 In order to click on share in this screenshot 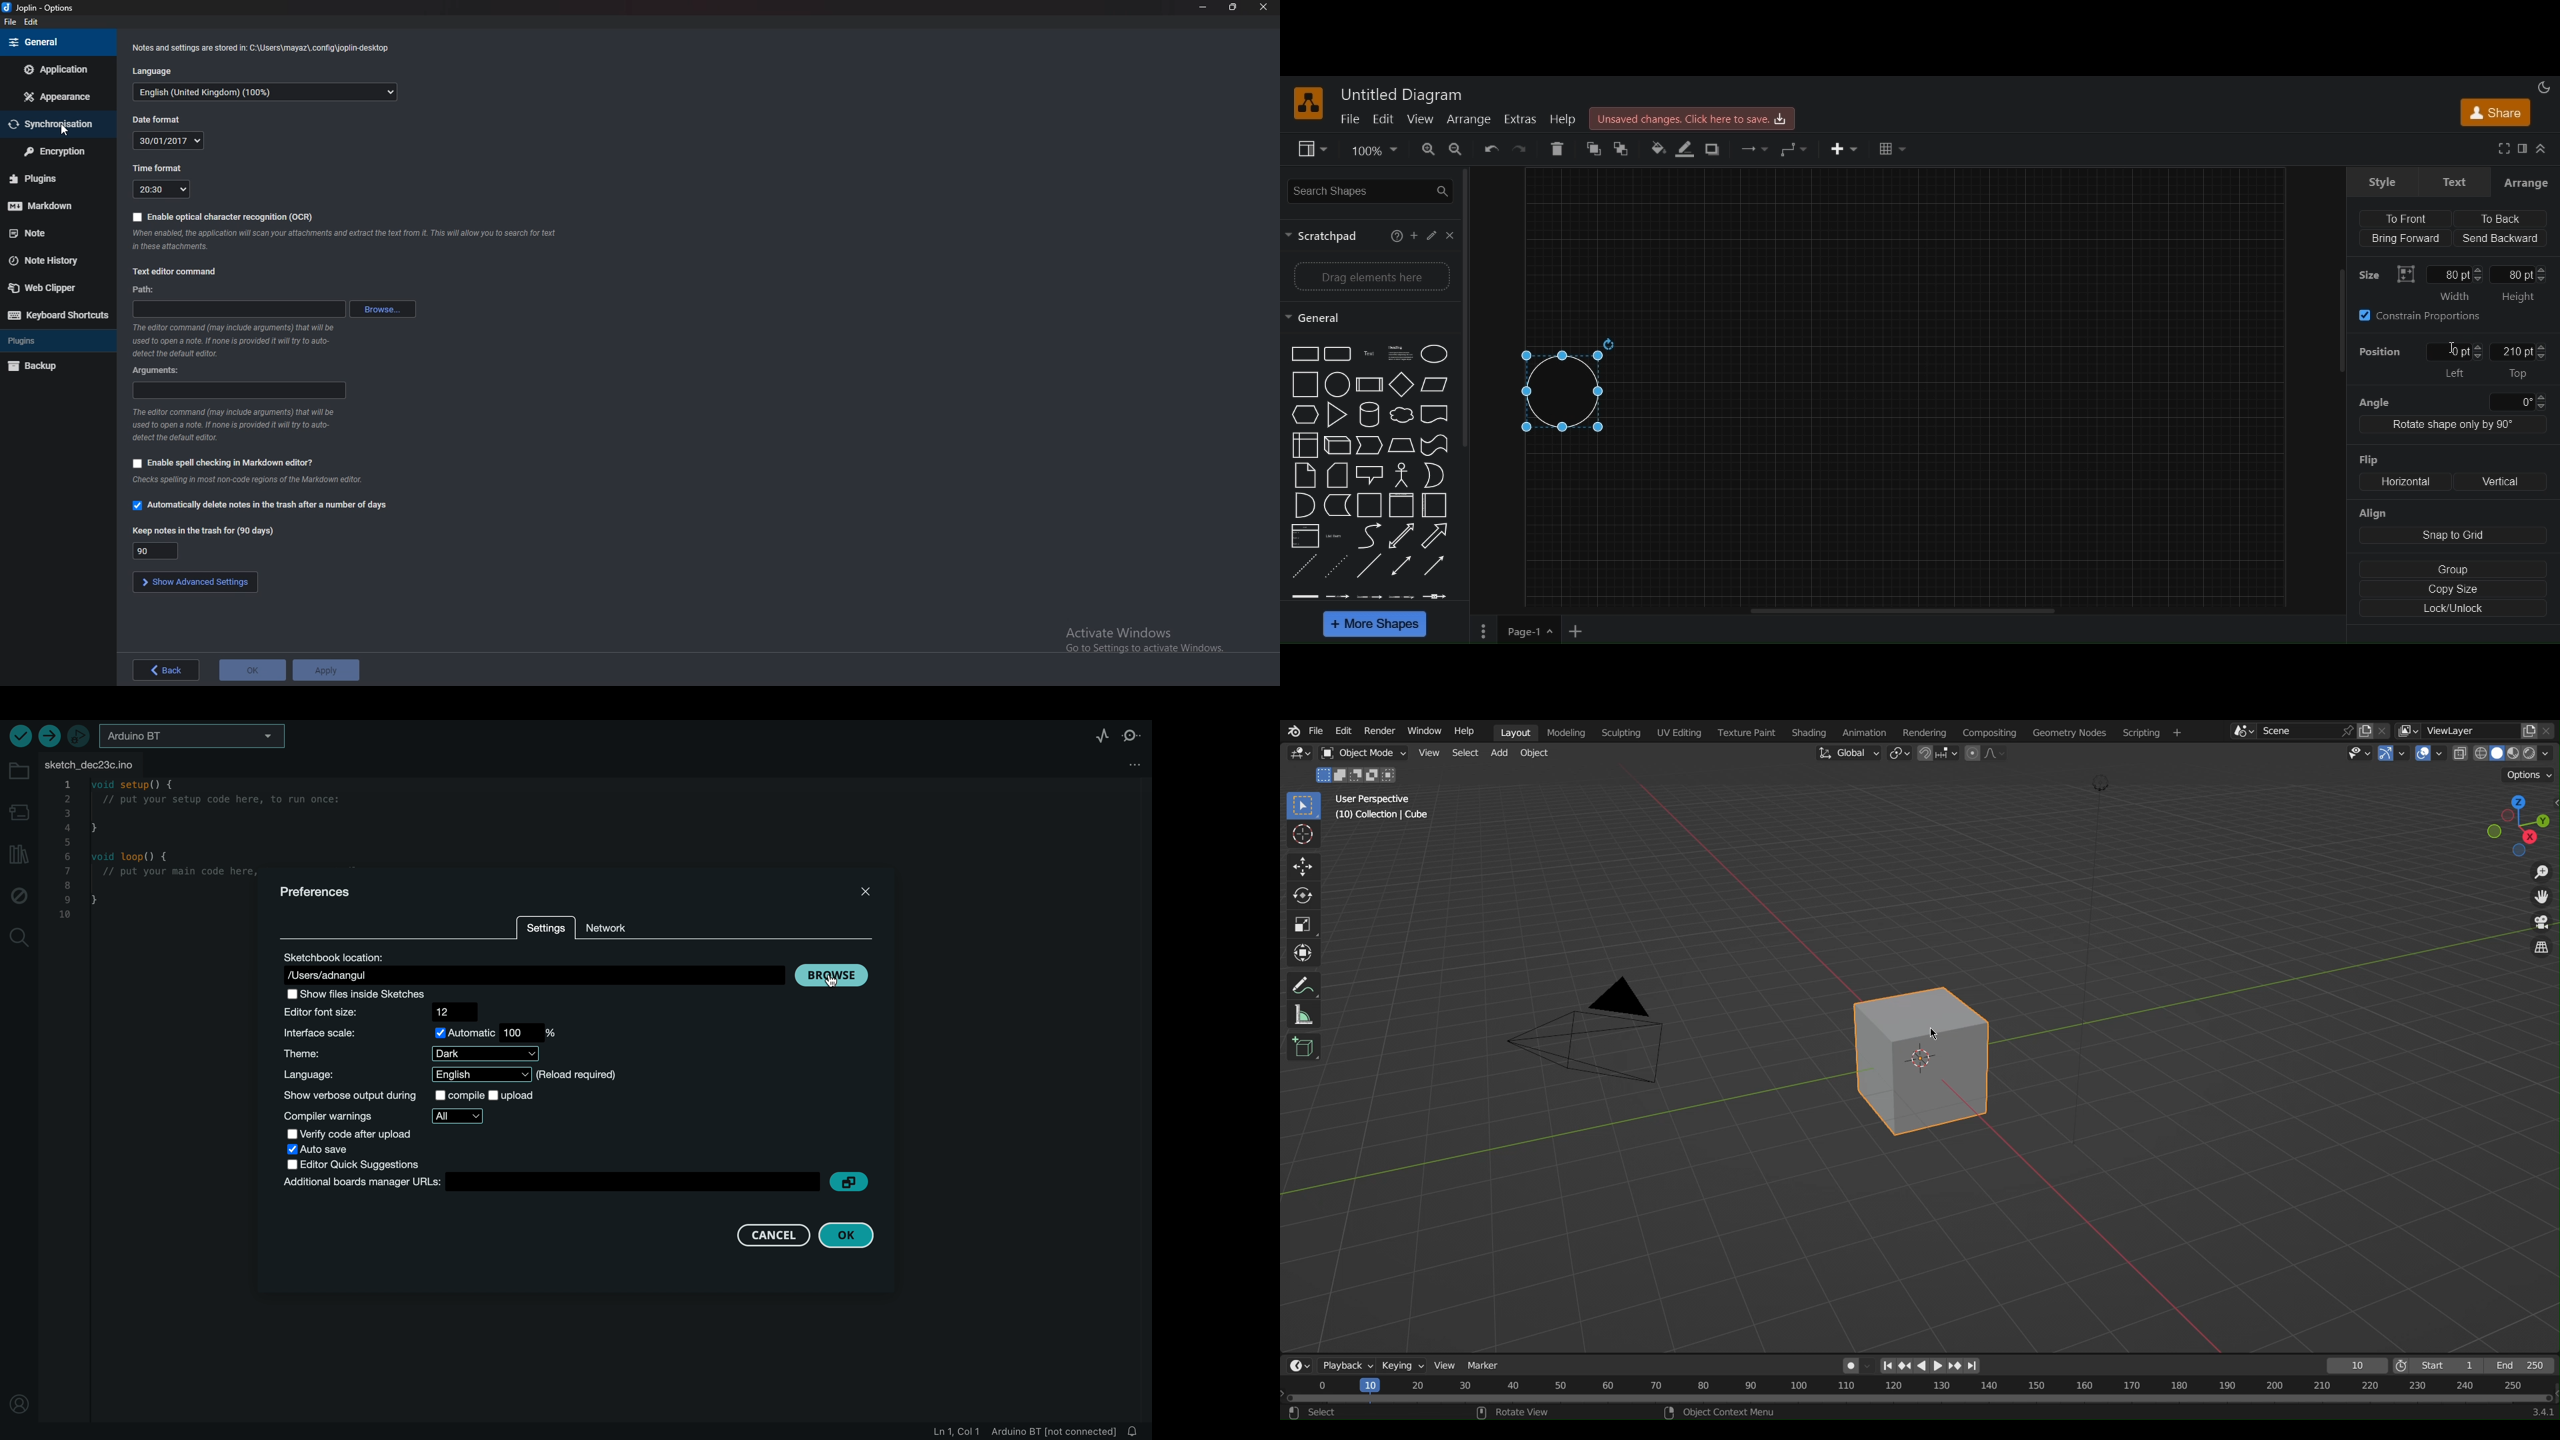, I will do `click(2493, 115)`.